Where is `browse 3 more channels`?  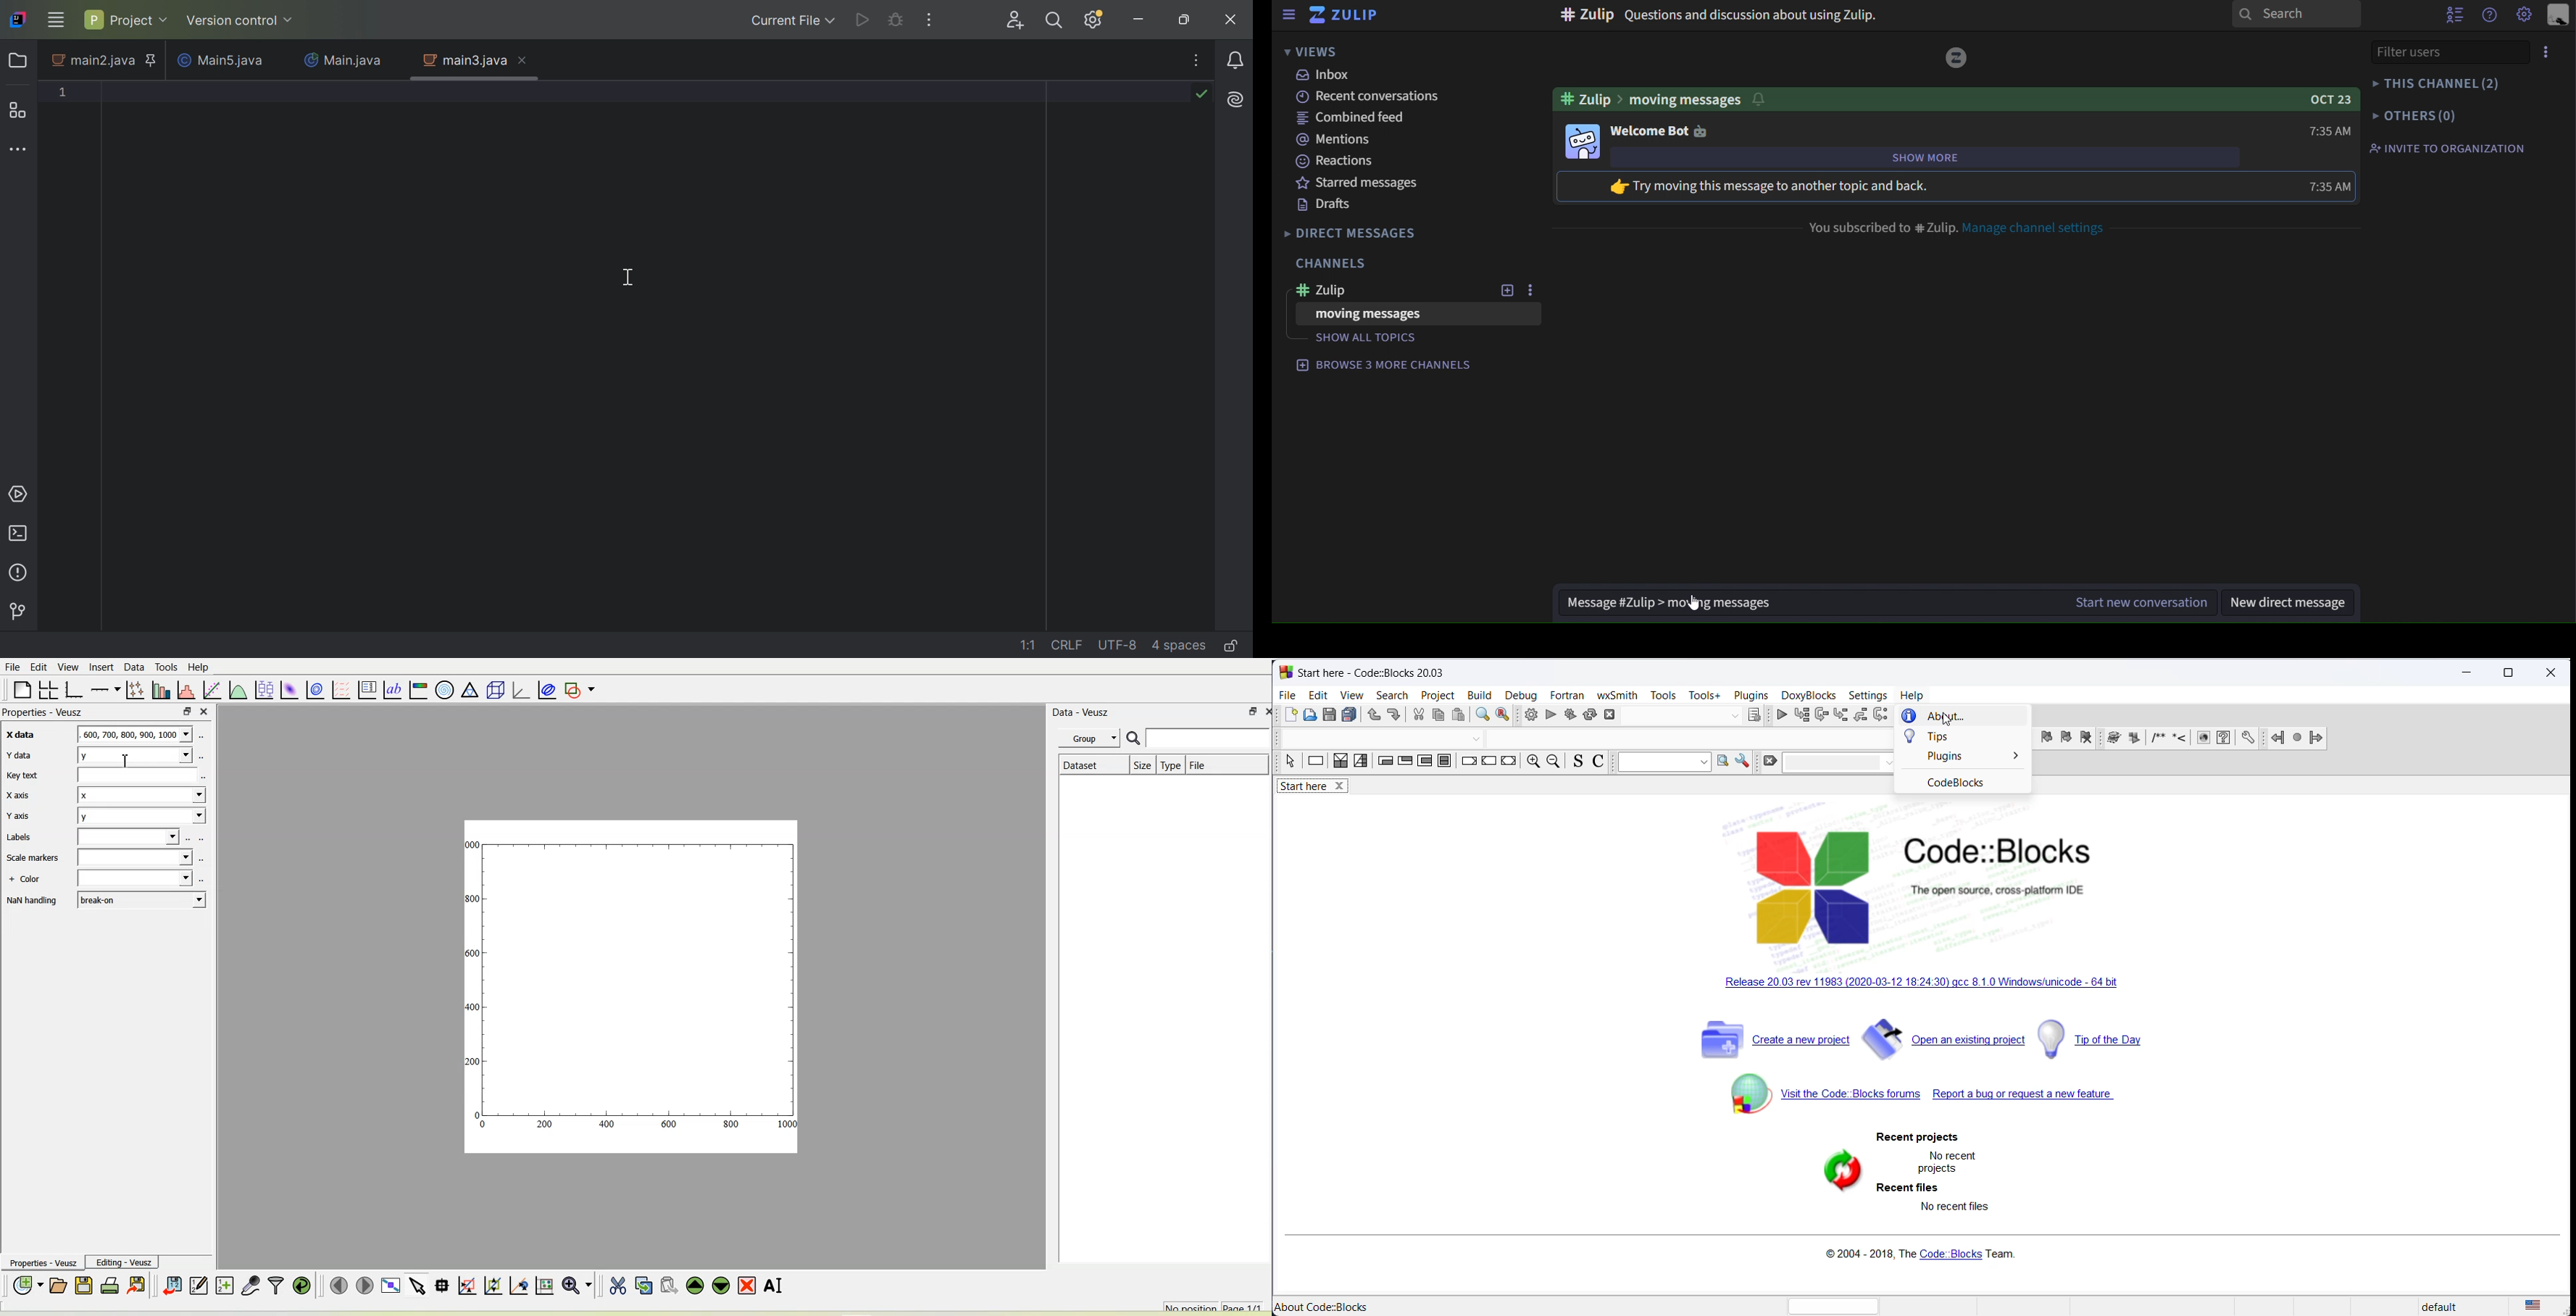
browse 3 more channels is located at coordinates (1386, 364).